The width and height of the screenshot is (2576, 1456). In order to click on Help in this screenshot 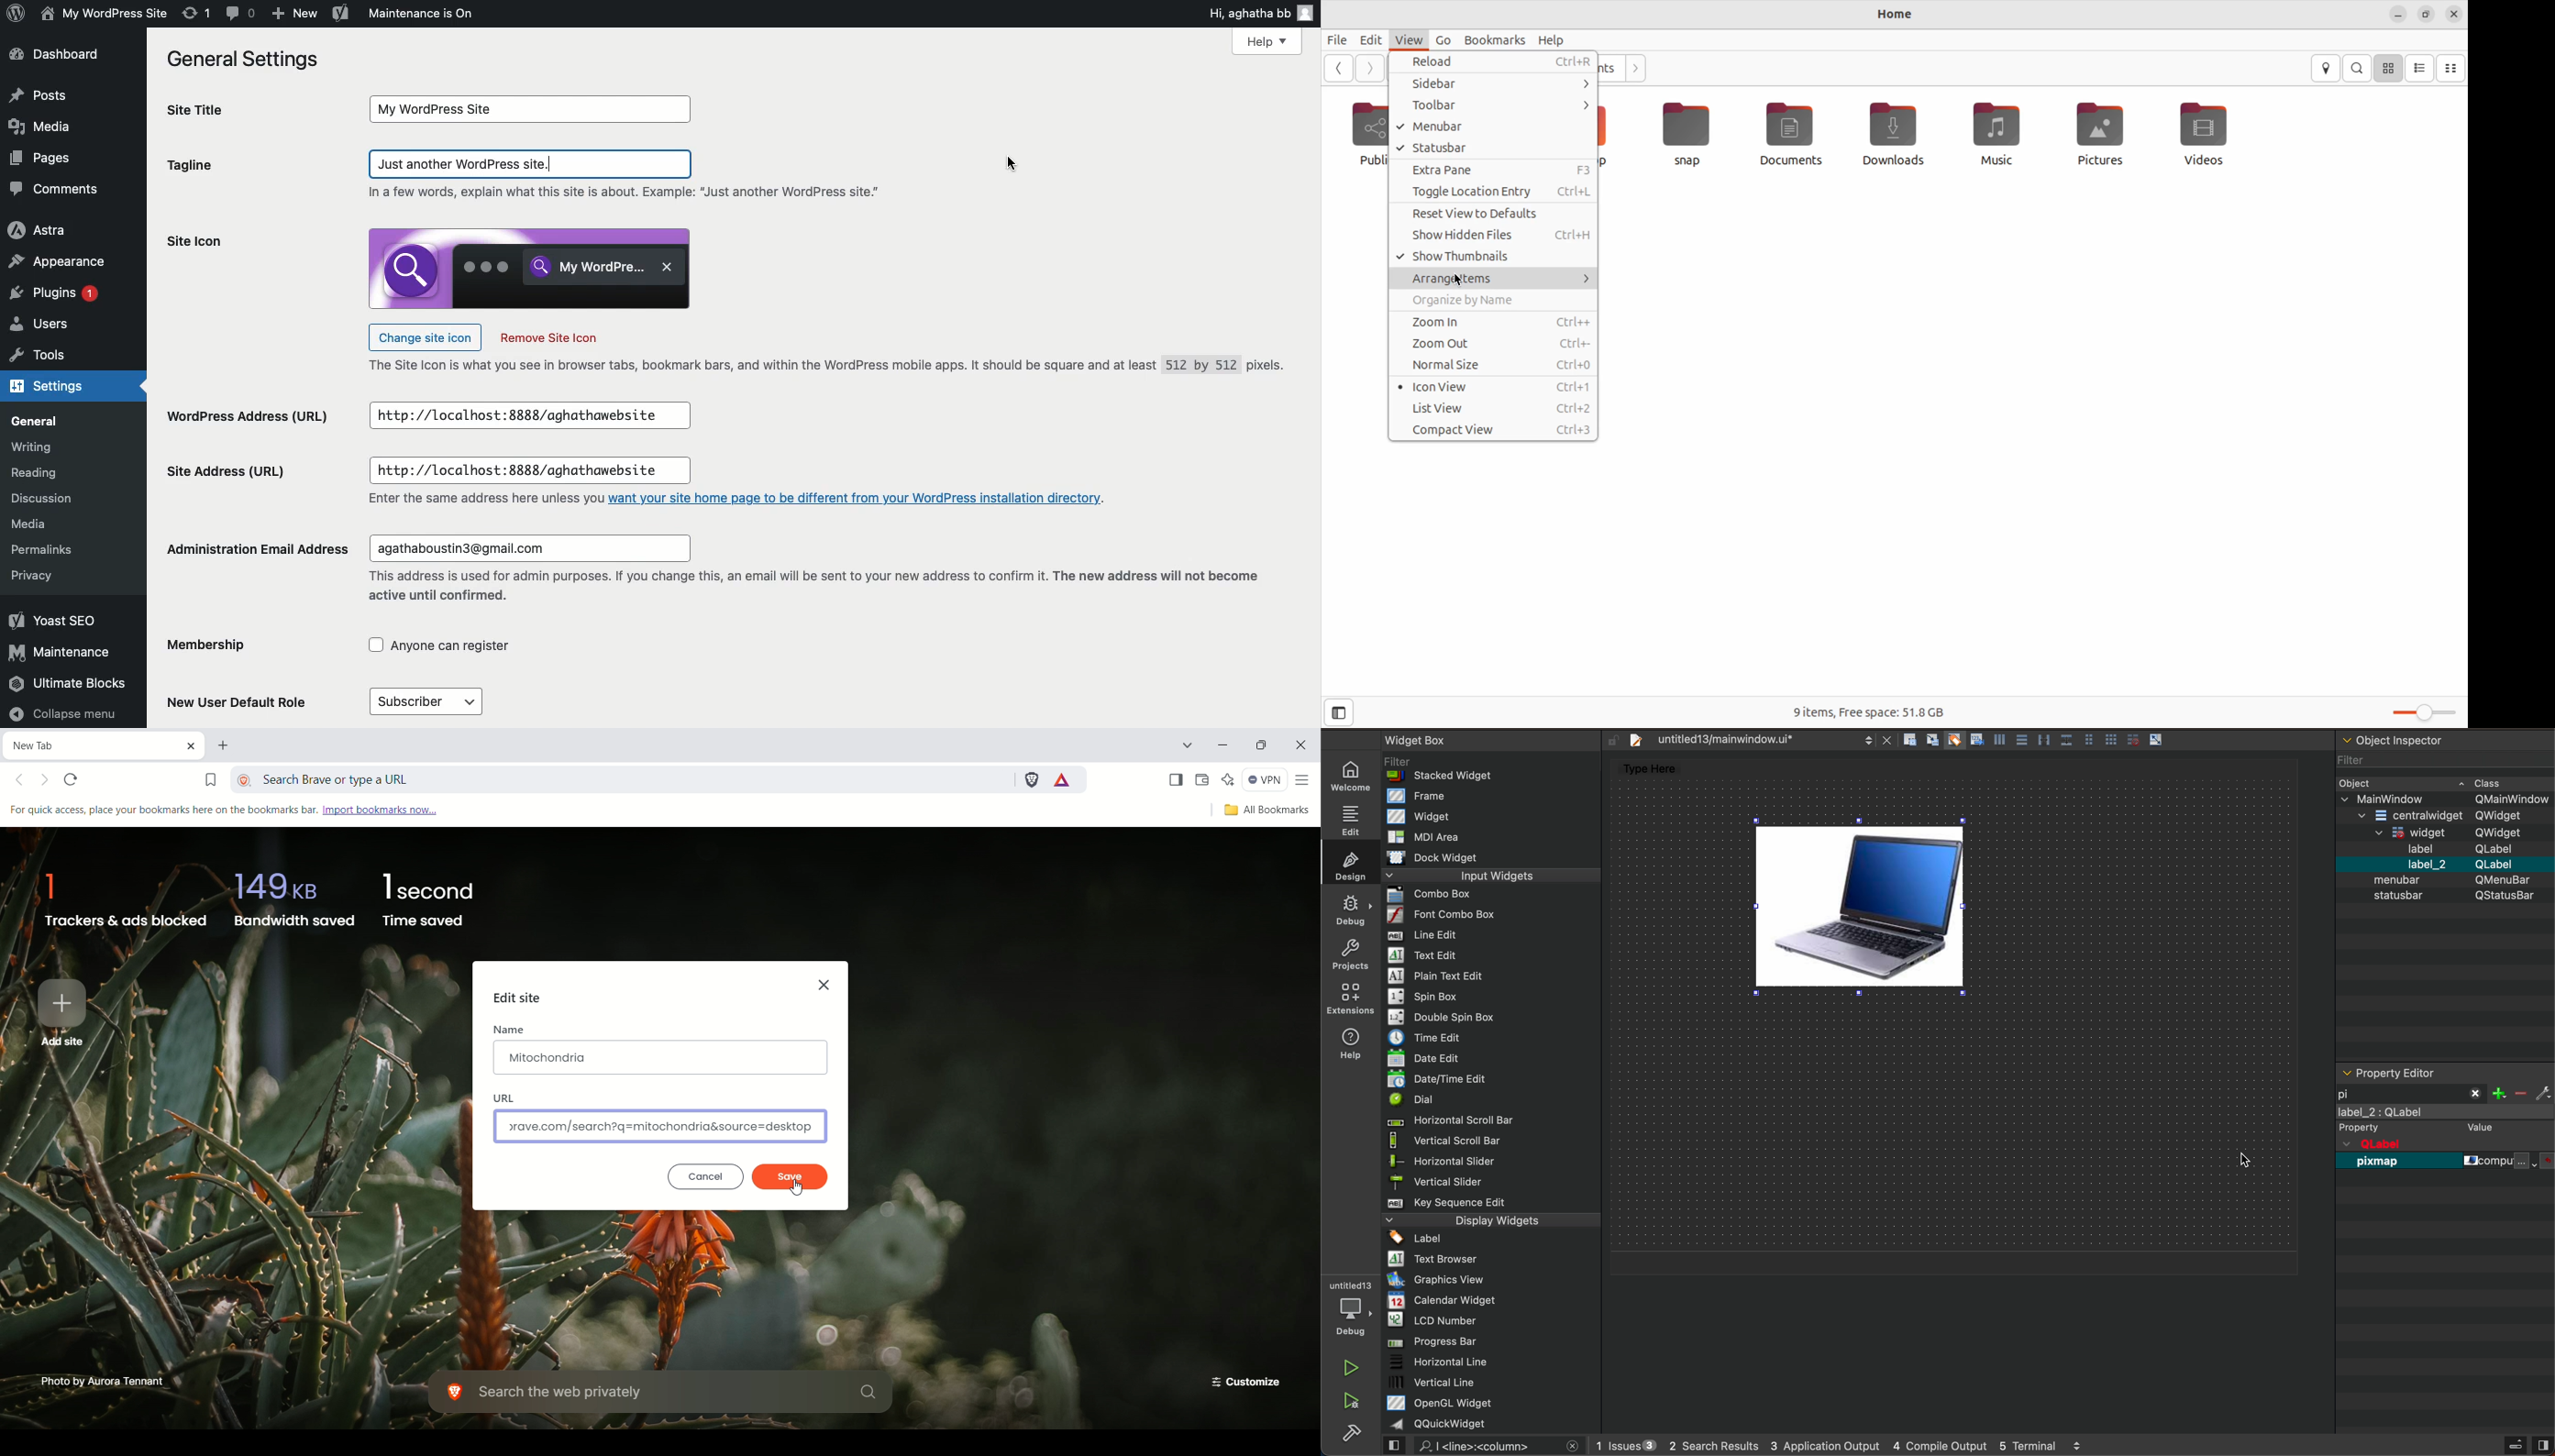, I will do `click(1266, 40)`.